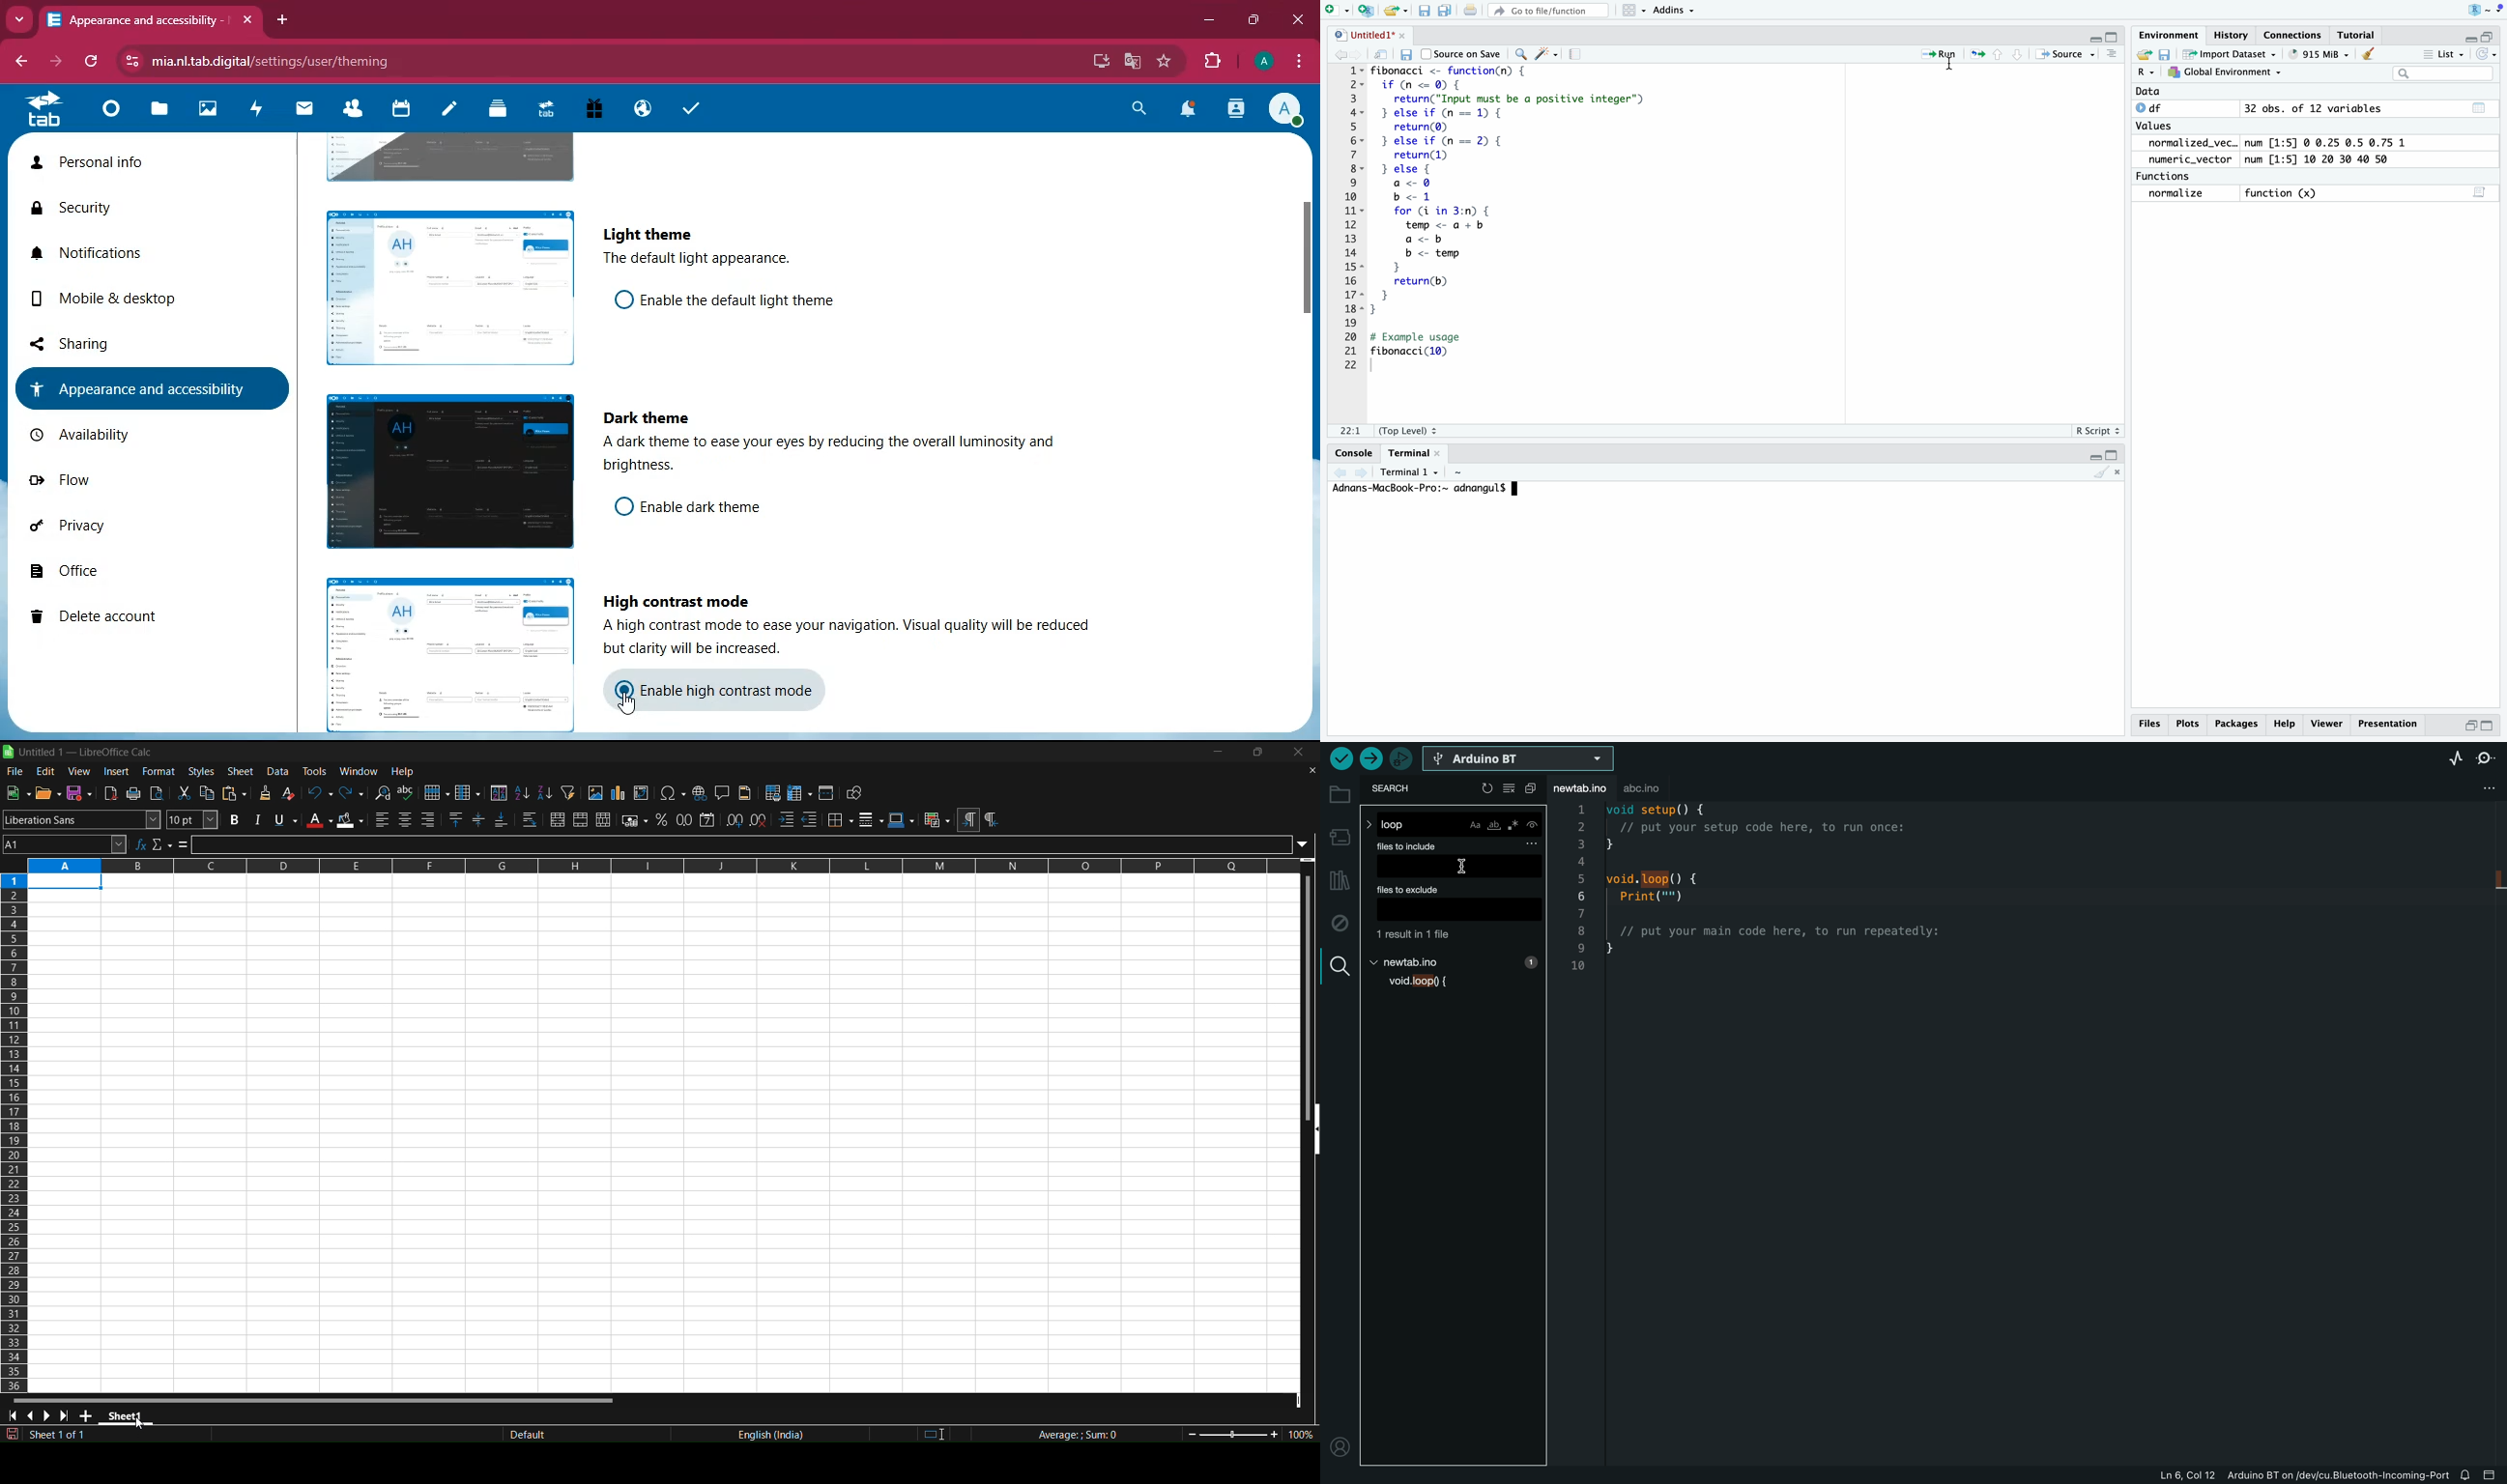  What do you see at coordinates (2469, 35) in the screenshot?
I see `minimize` at bounding box center [2469, 35].